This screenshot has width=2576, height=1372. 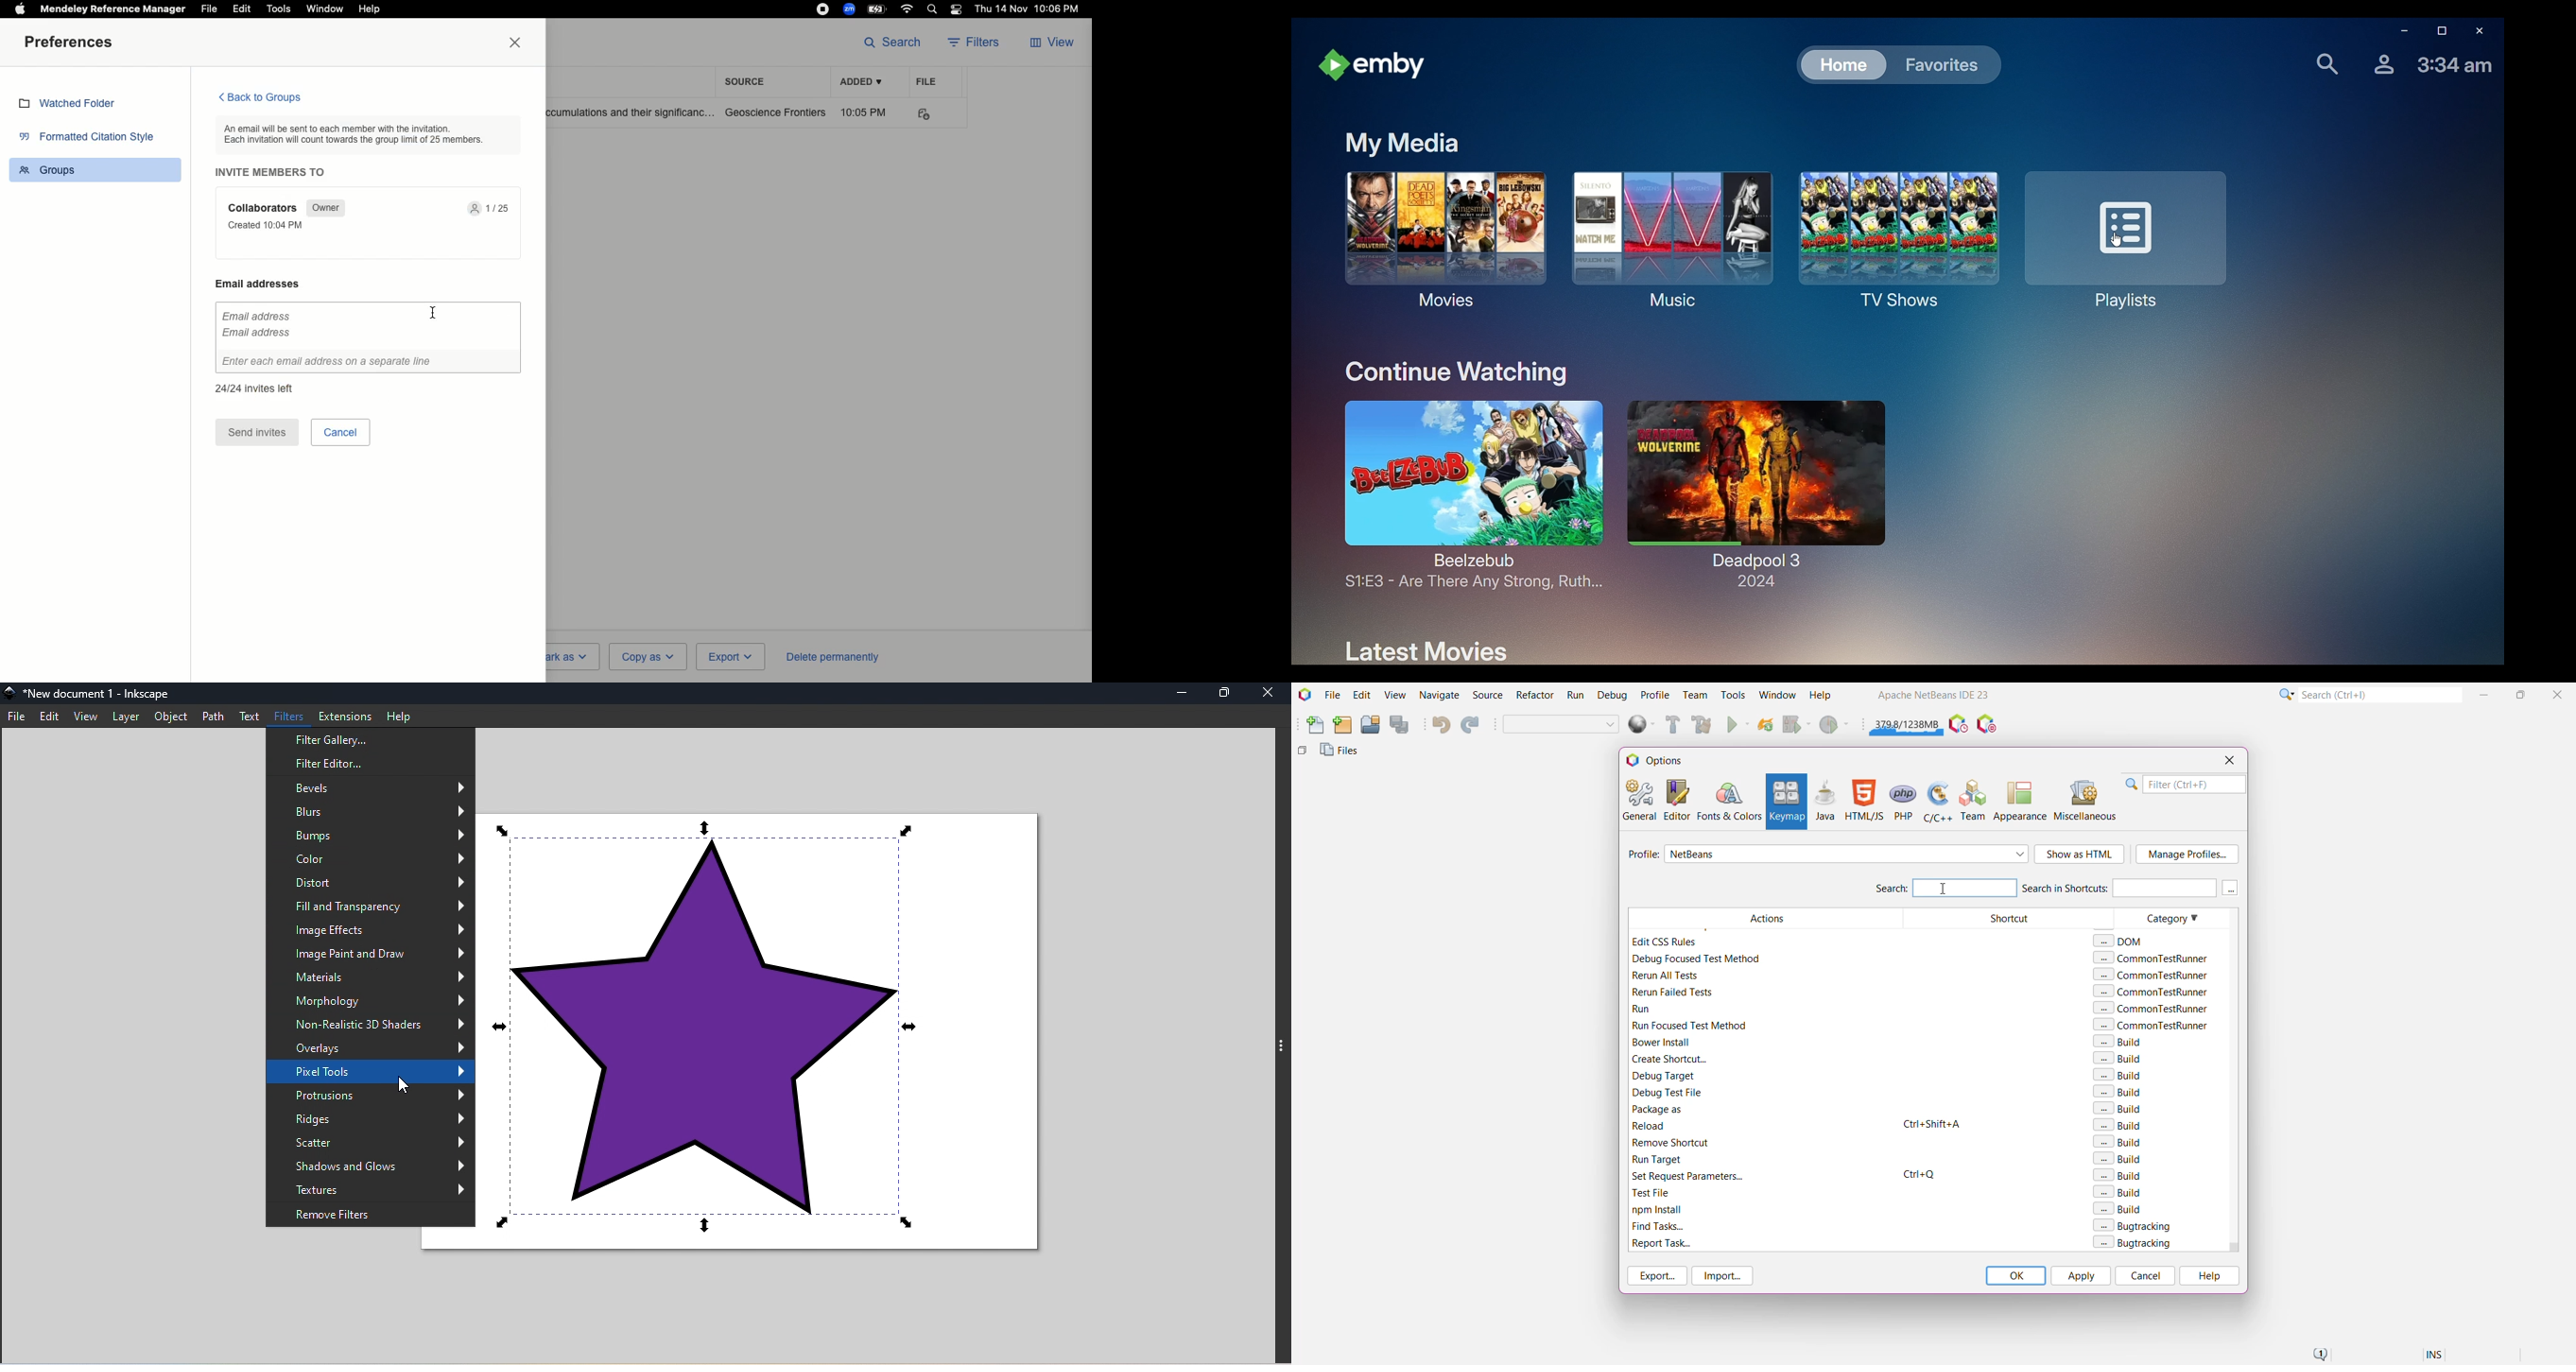 I want to click on Filter Editor, so click(x=372, y=764).